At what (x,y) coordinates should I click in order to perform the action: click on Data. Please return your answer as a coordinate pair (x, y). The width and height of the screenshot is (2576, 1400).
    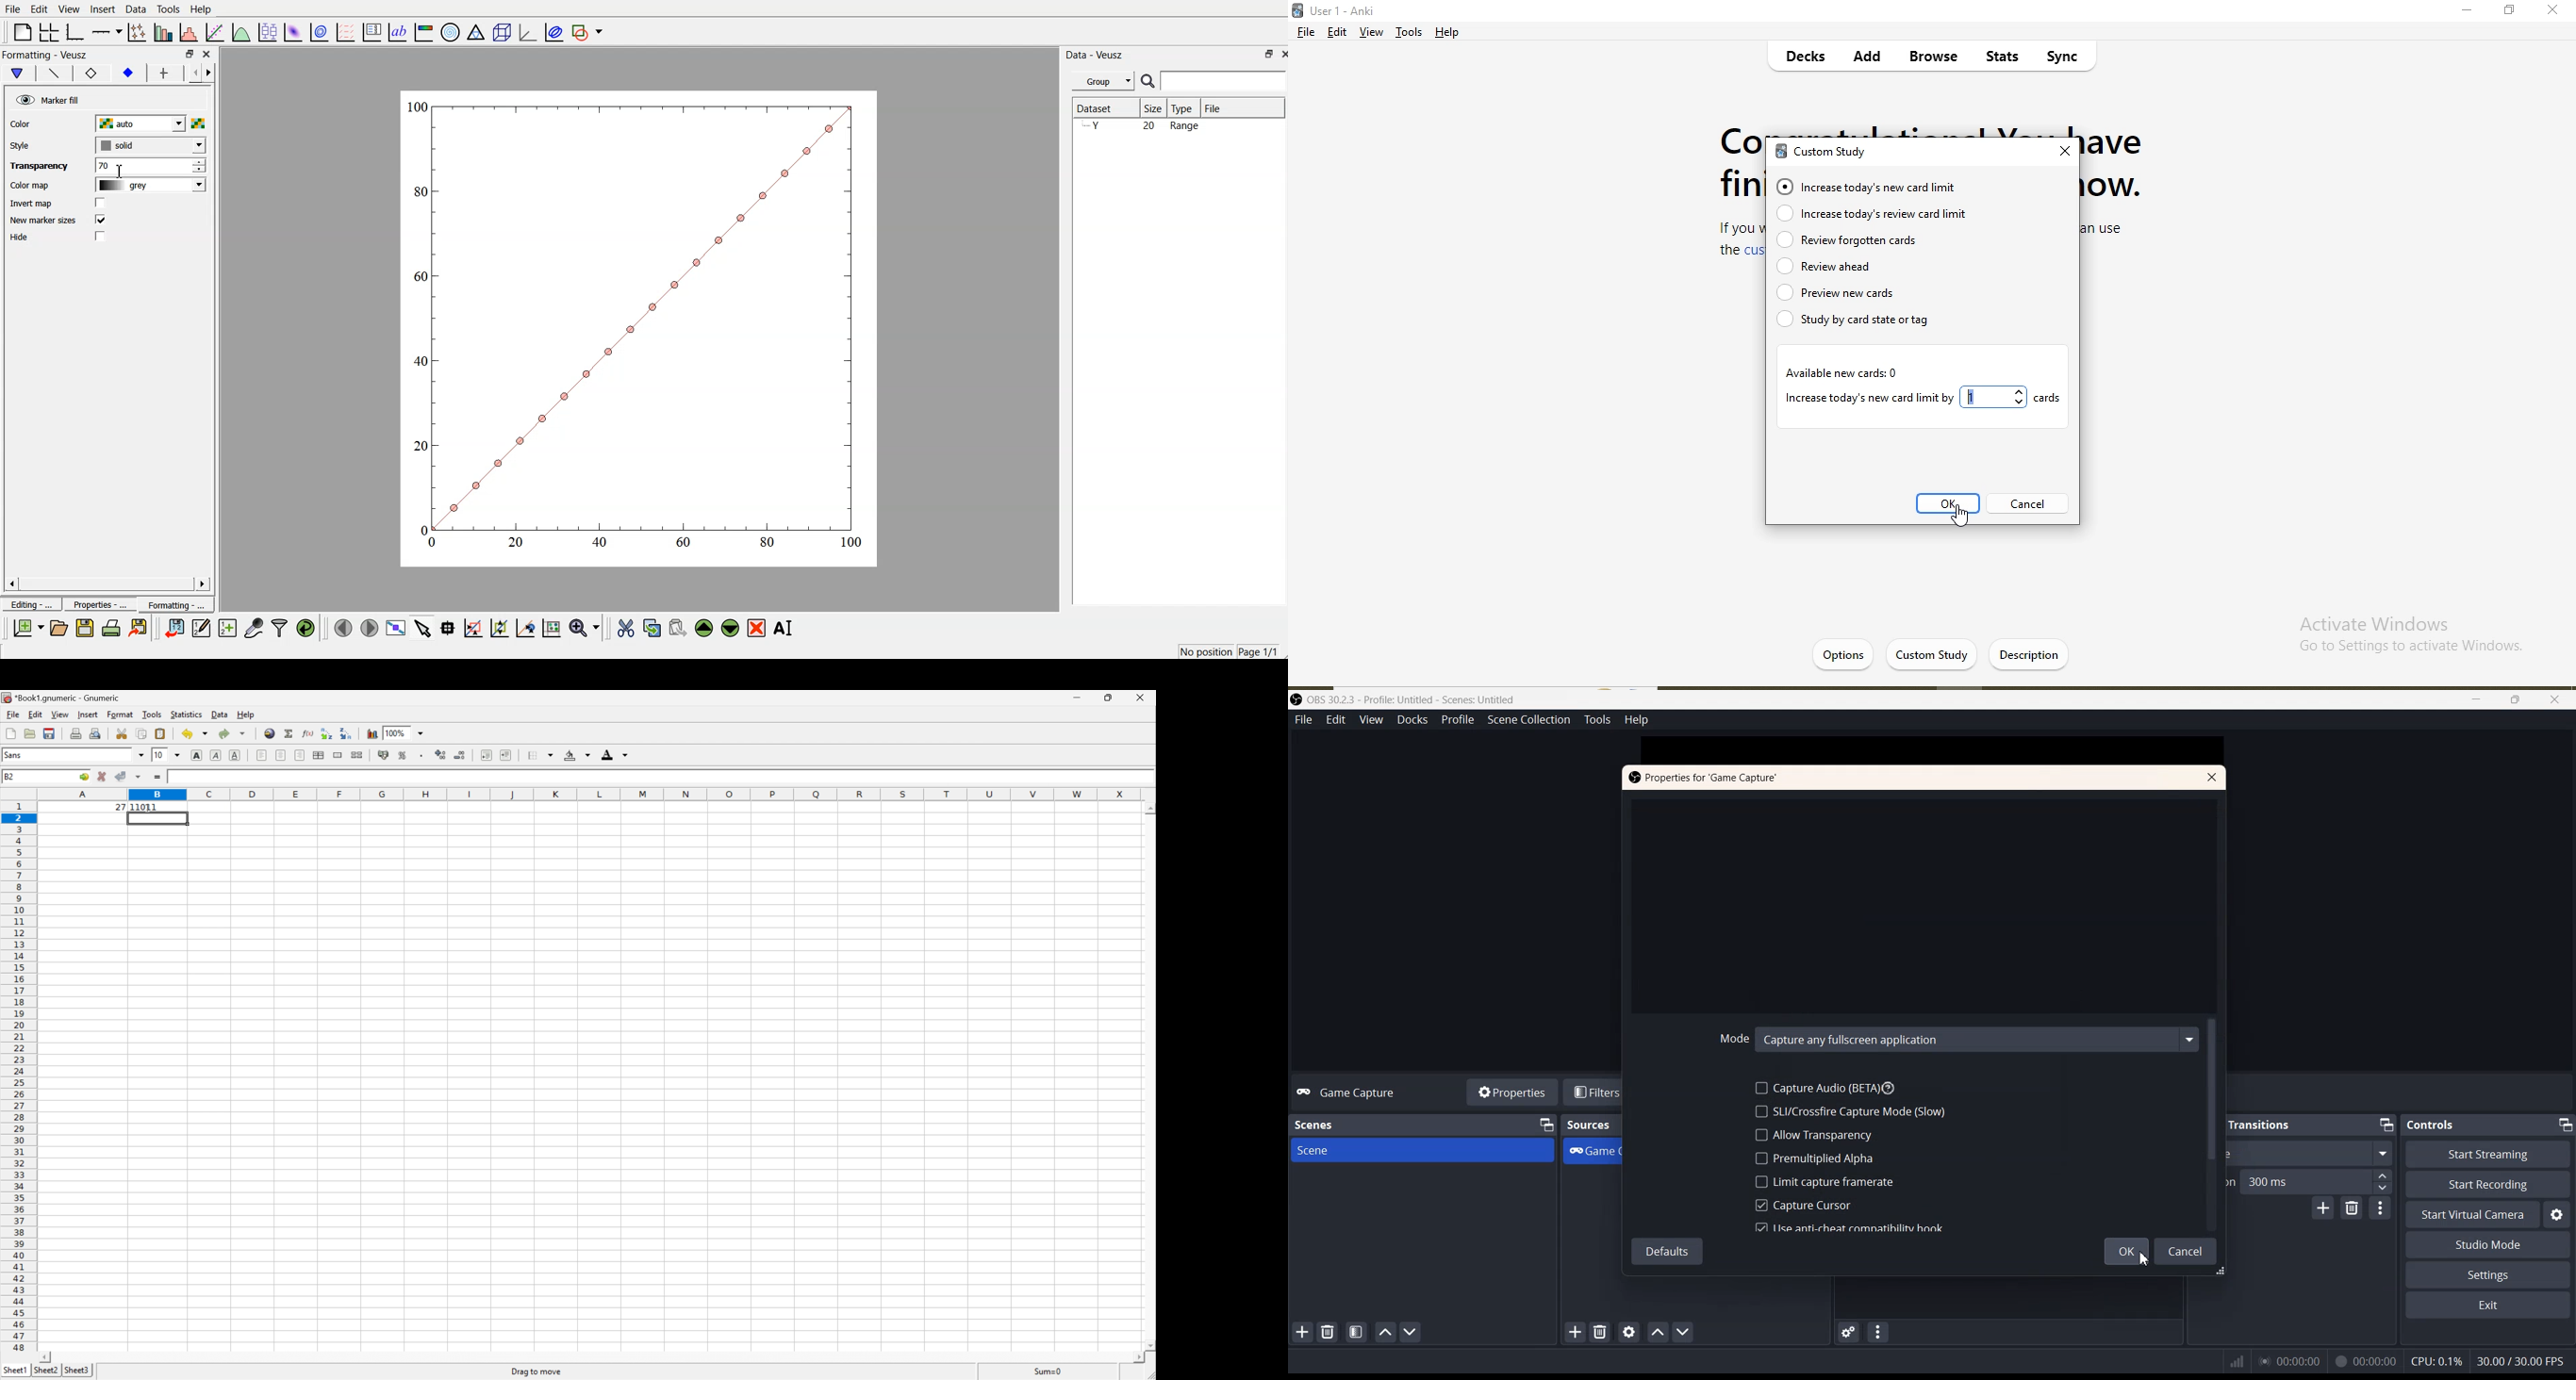
    Looking at the image, I should click on (219, 715).